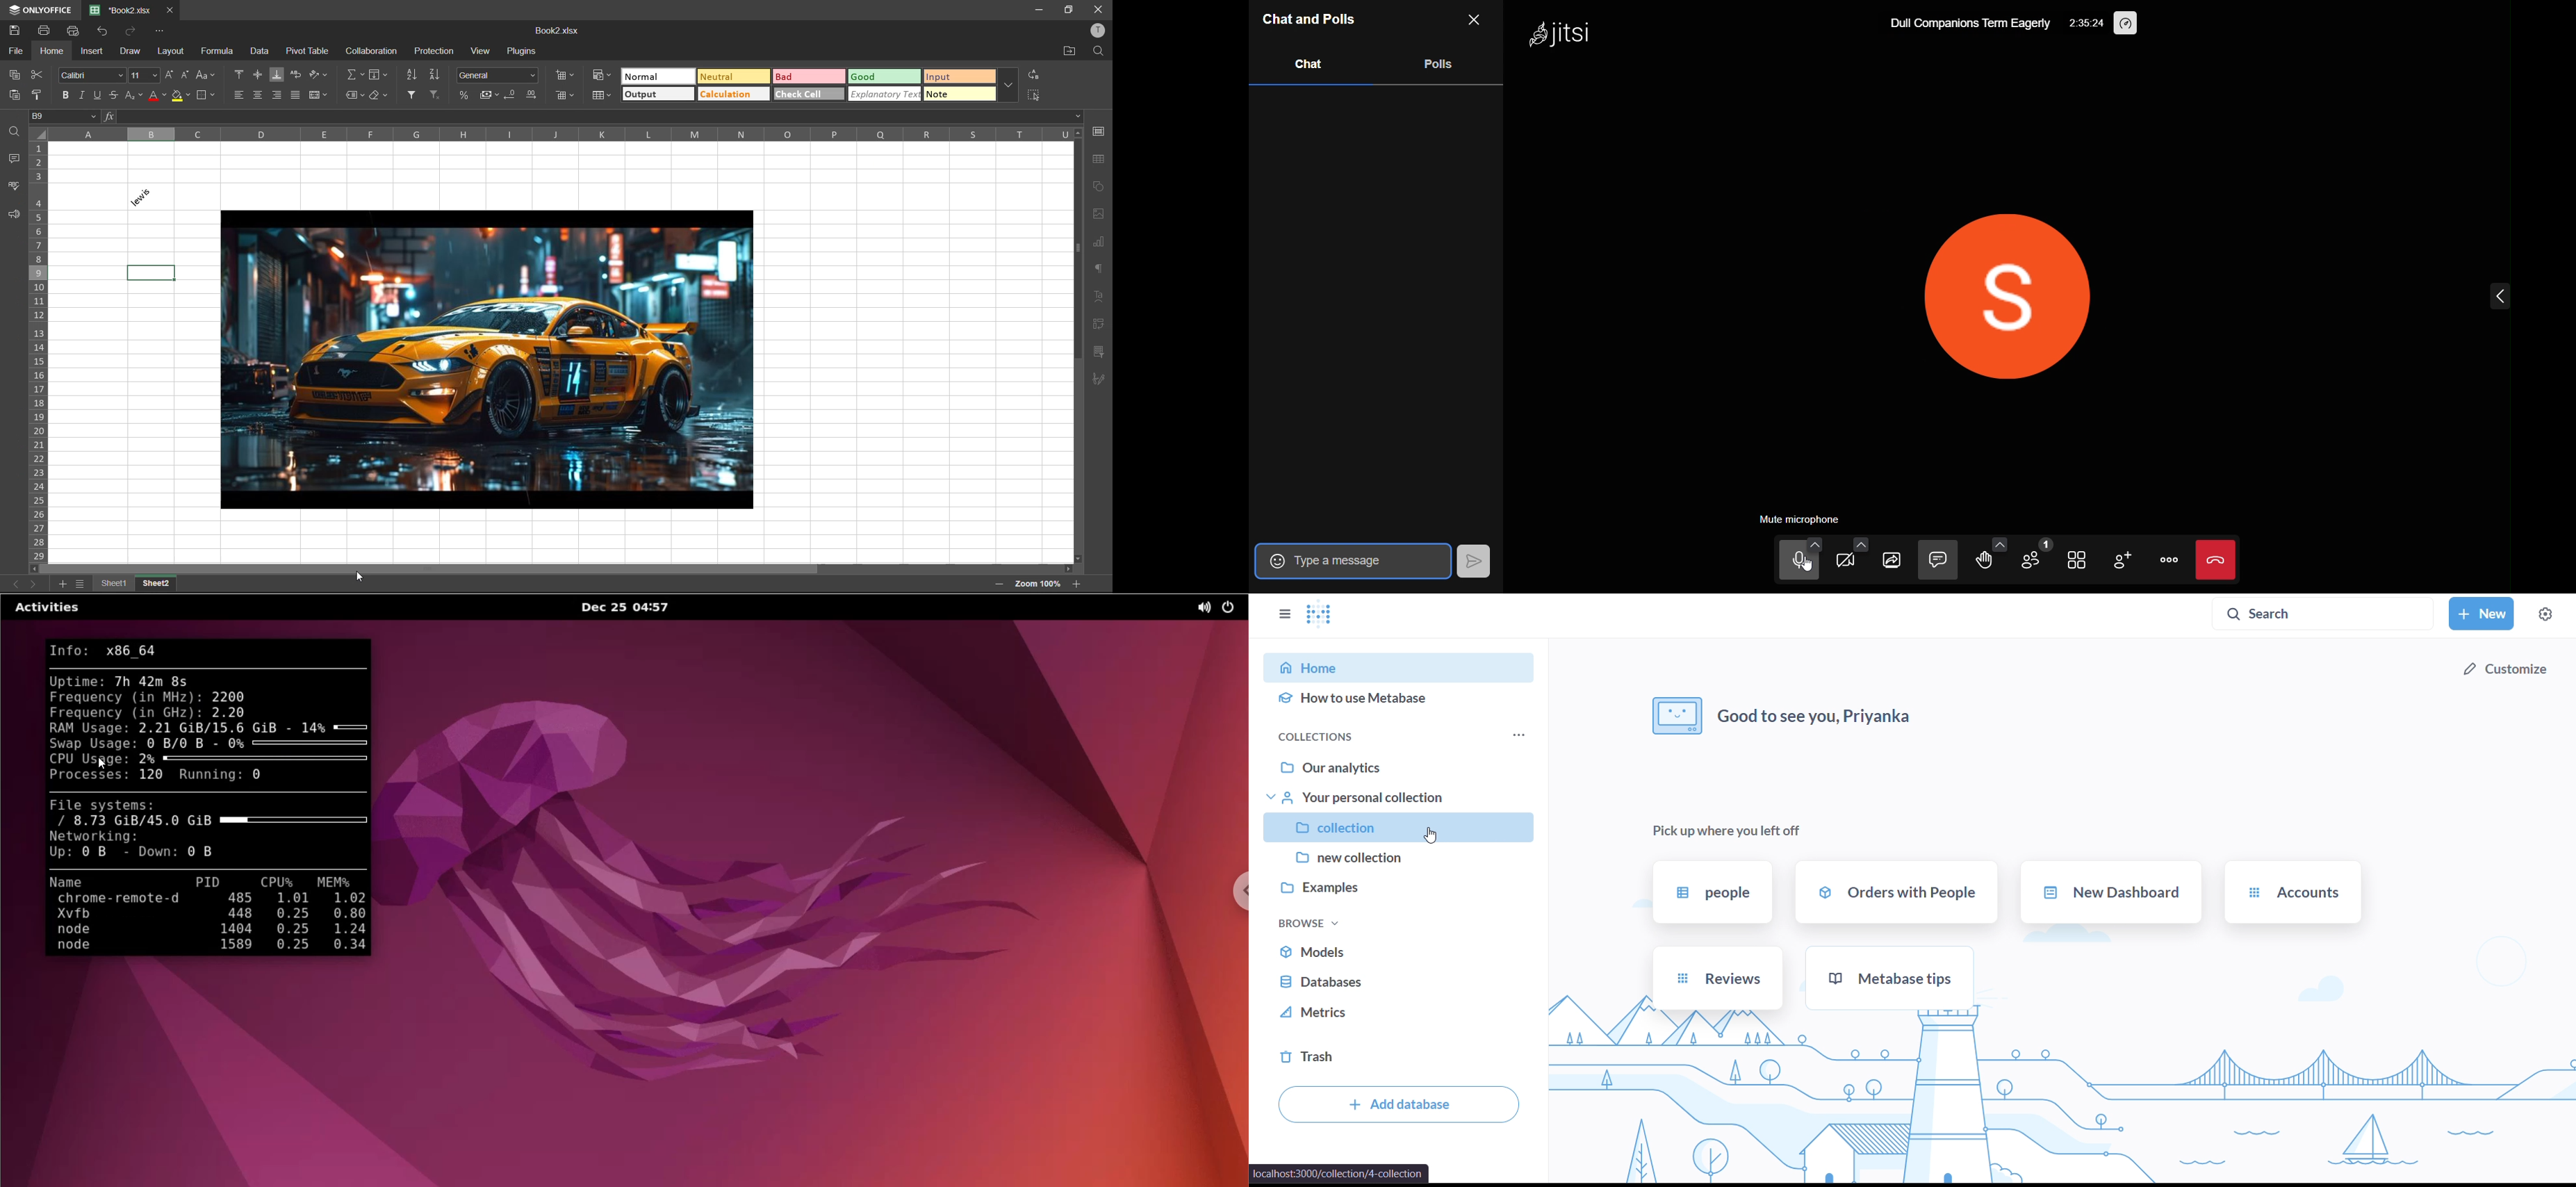 The height and width of the screenshot is (1204, 2576). I want to click on new dashboard, so click(2112, 893).